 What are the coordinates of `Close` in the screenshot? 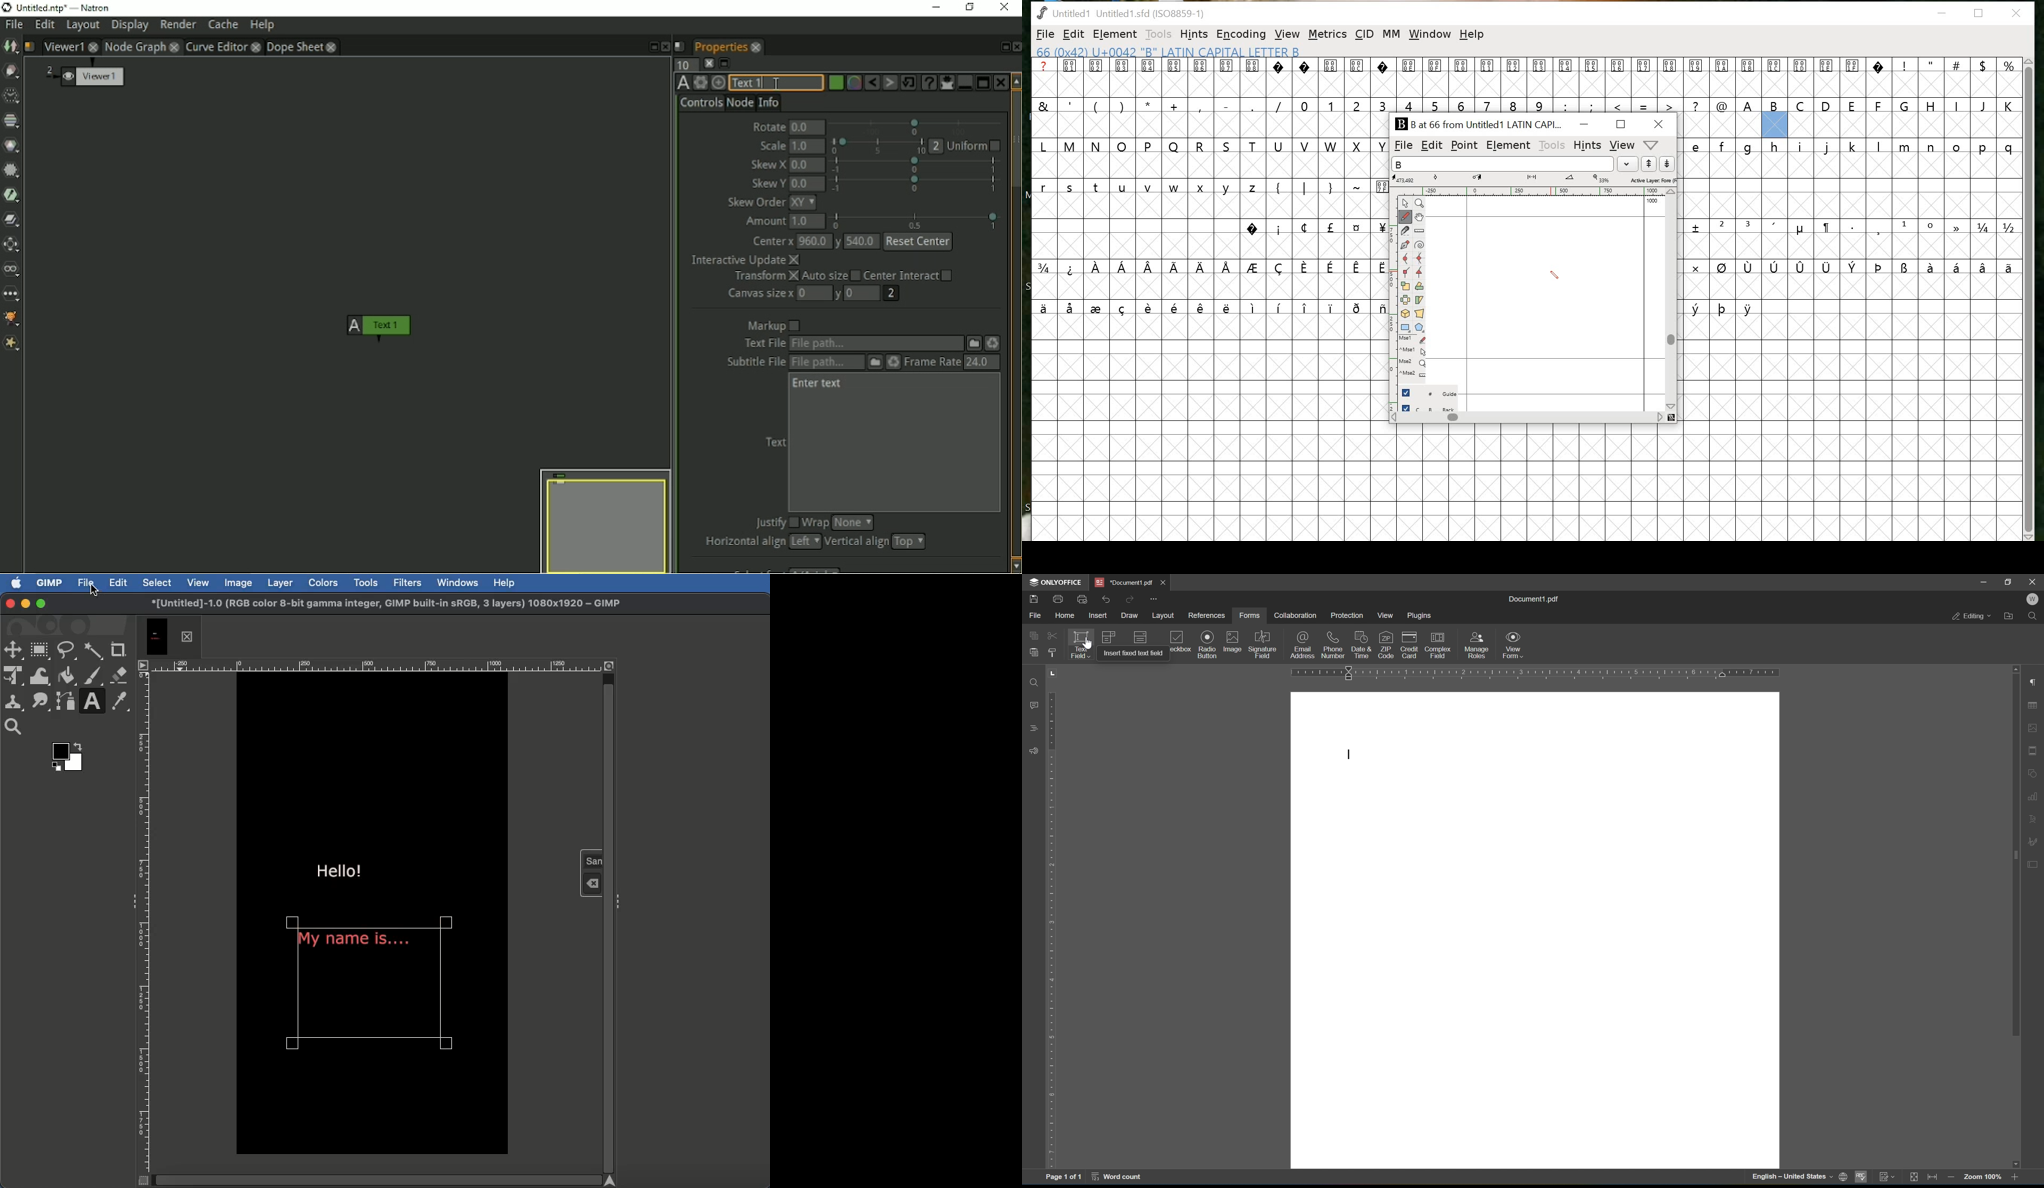 It's located at (666, 48).